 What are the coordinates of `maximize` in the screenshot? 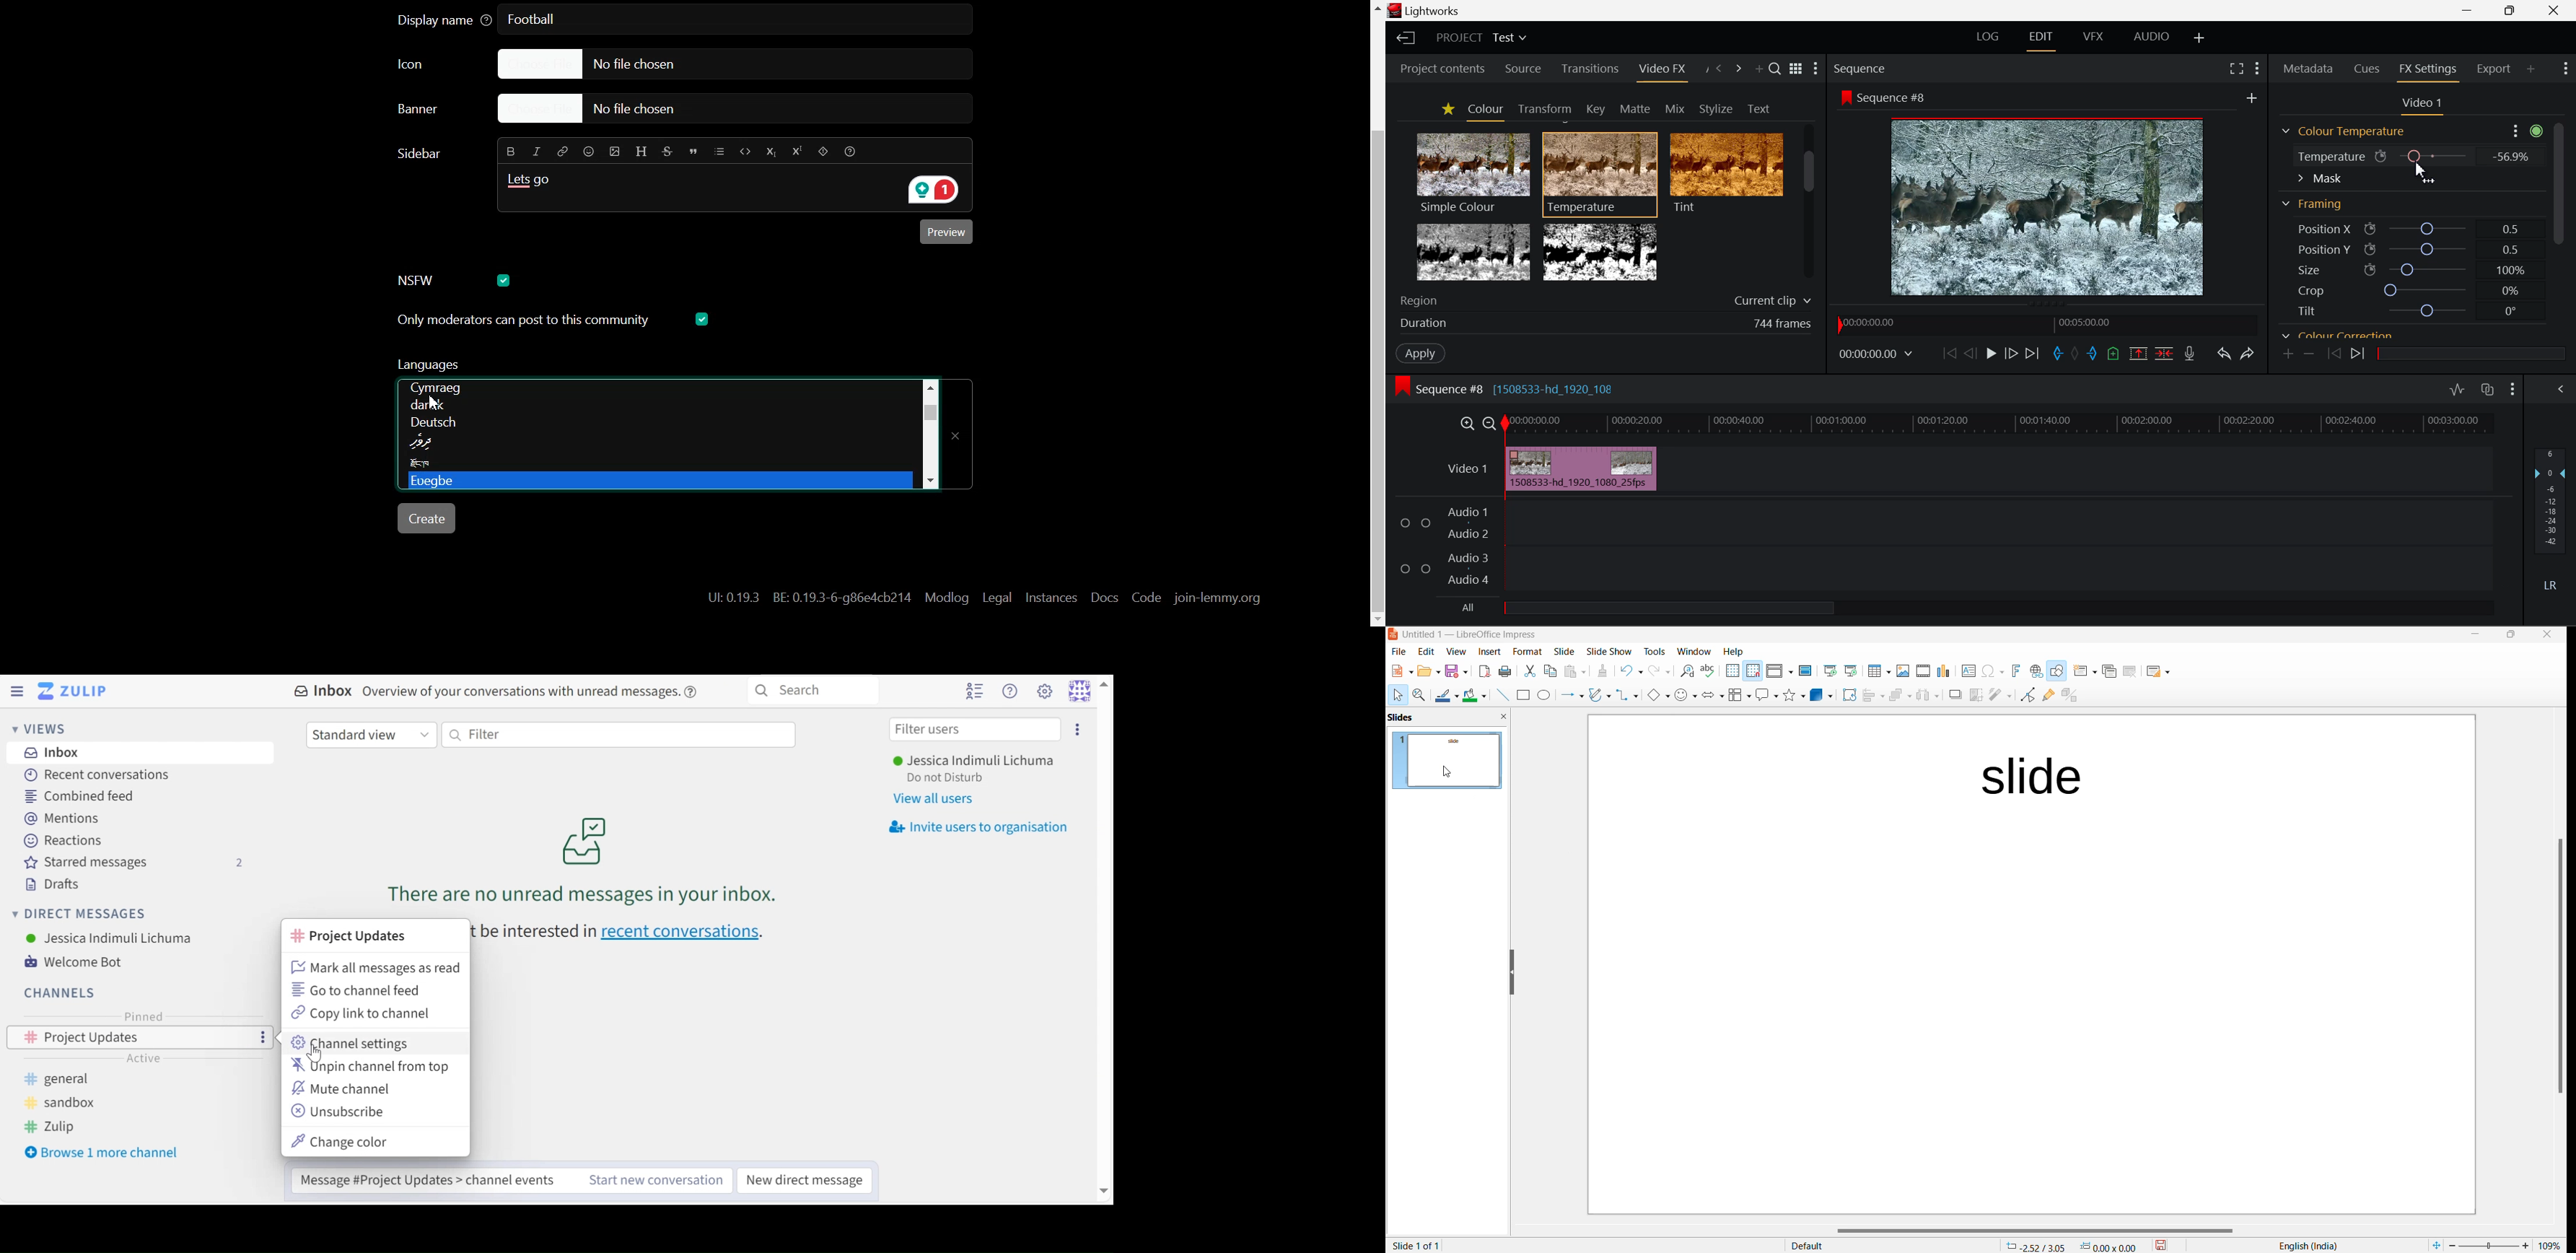 It's located at (2512, 636).